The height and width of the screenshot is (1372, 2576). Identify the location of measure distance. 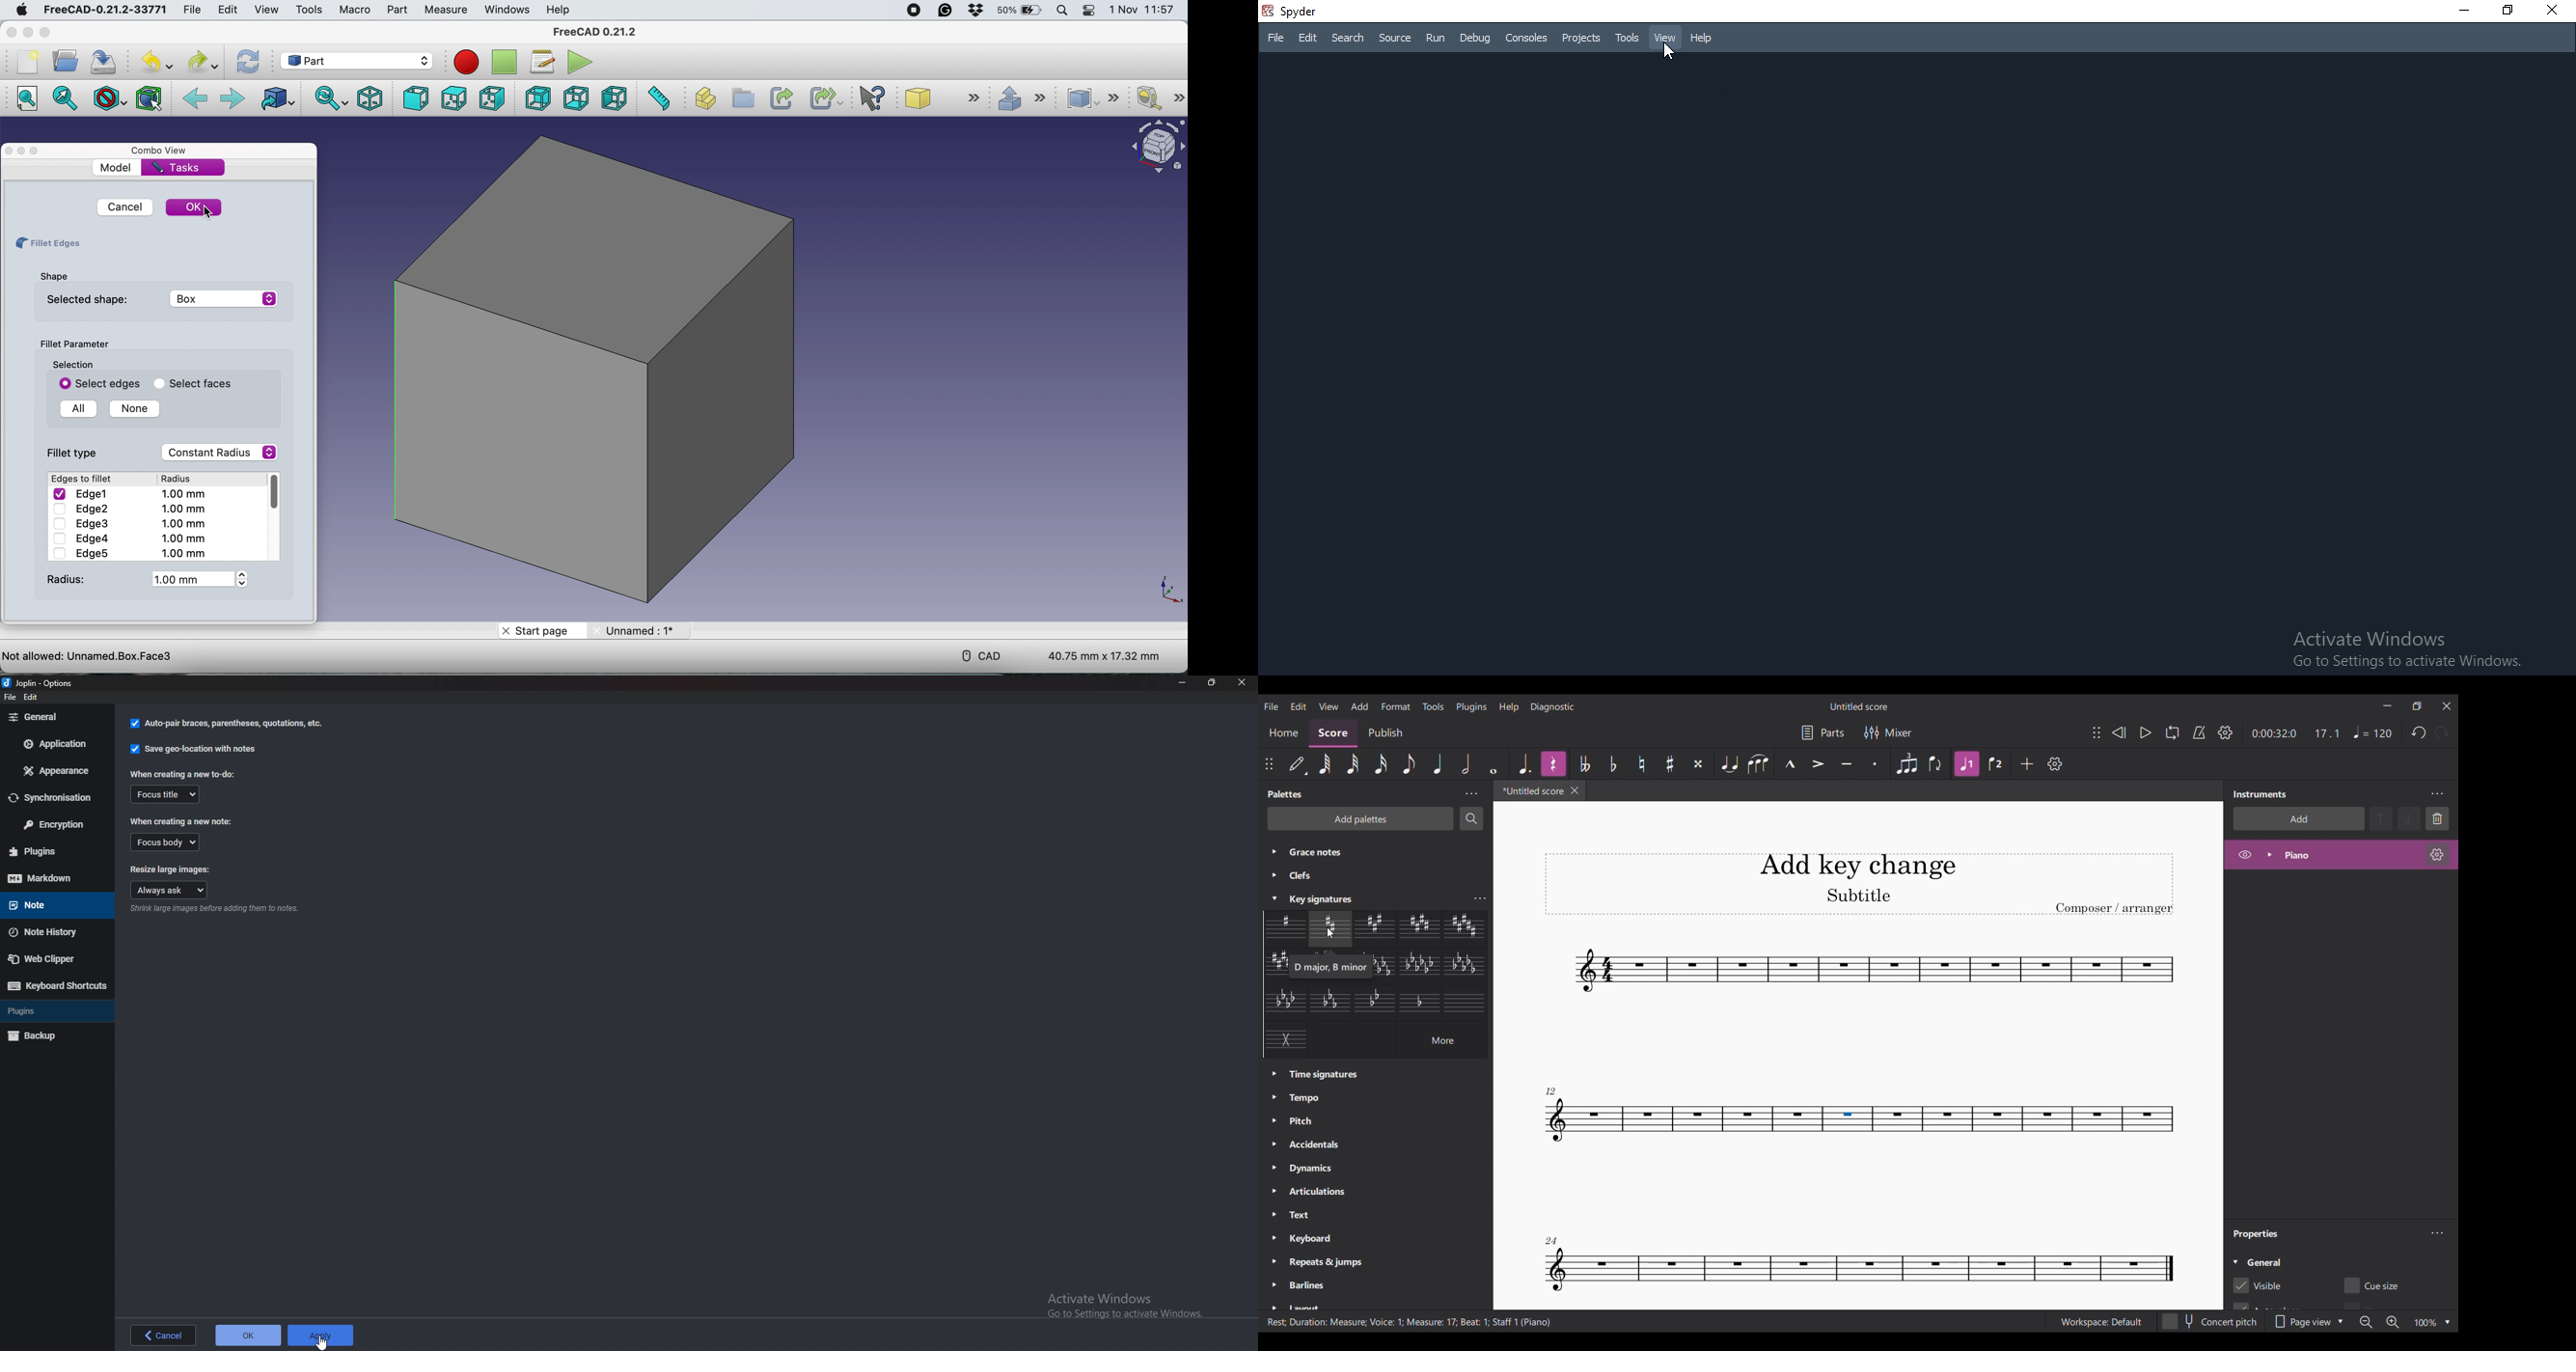
(658, 98).